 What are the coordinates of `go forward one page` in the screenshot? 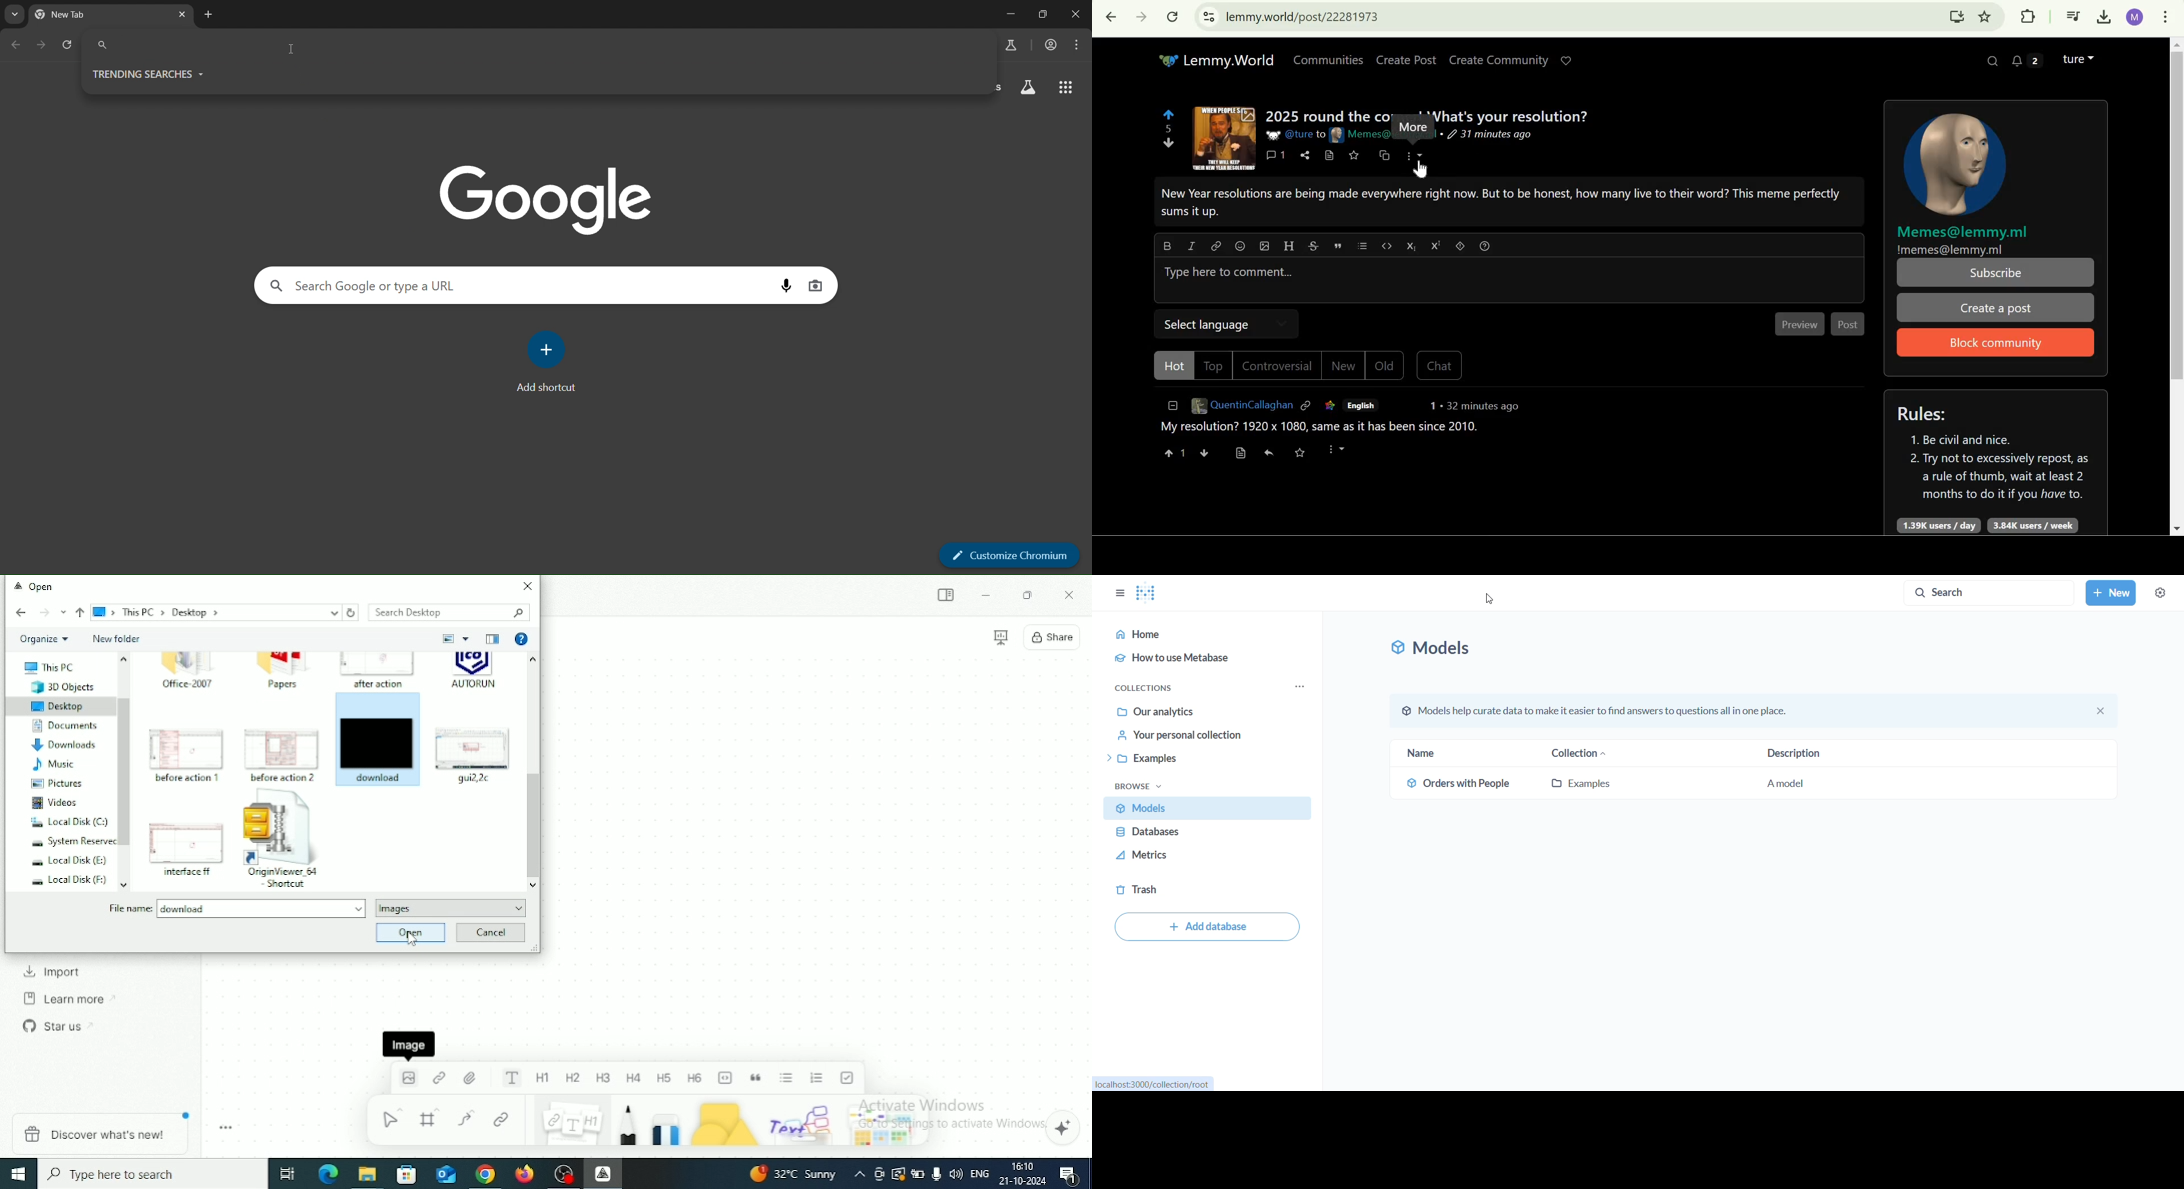 It's located at (40, 45).